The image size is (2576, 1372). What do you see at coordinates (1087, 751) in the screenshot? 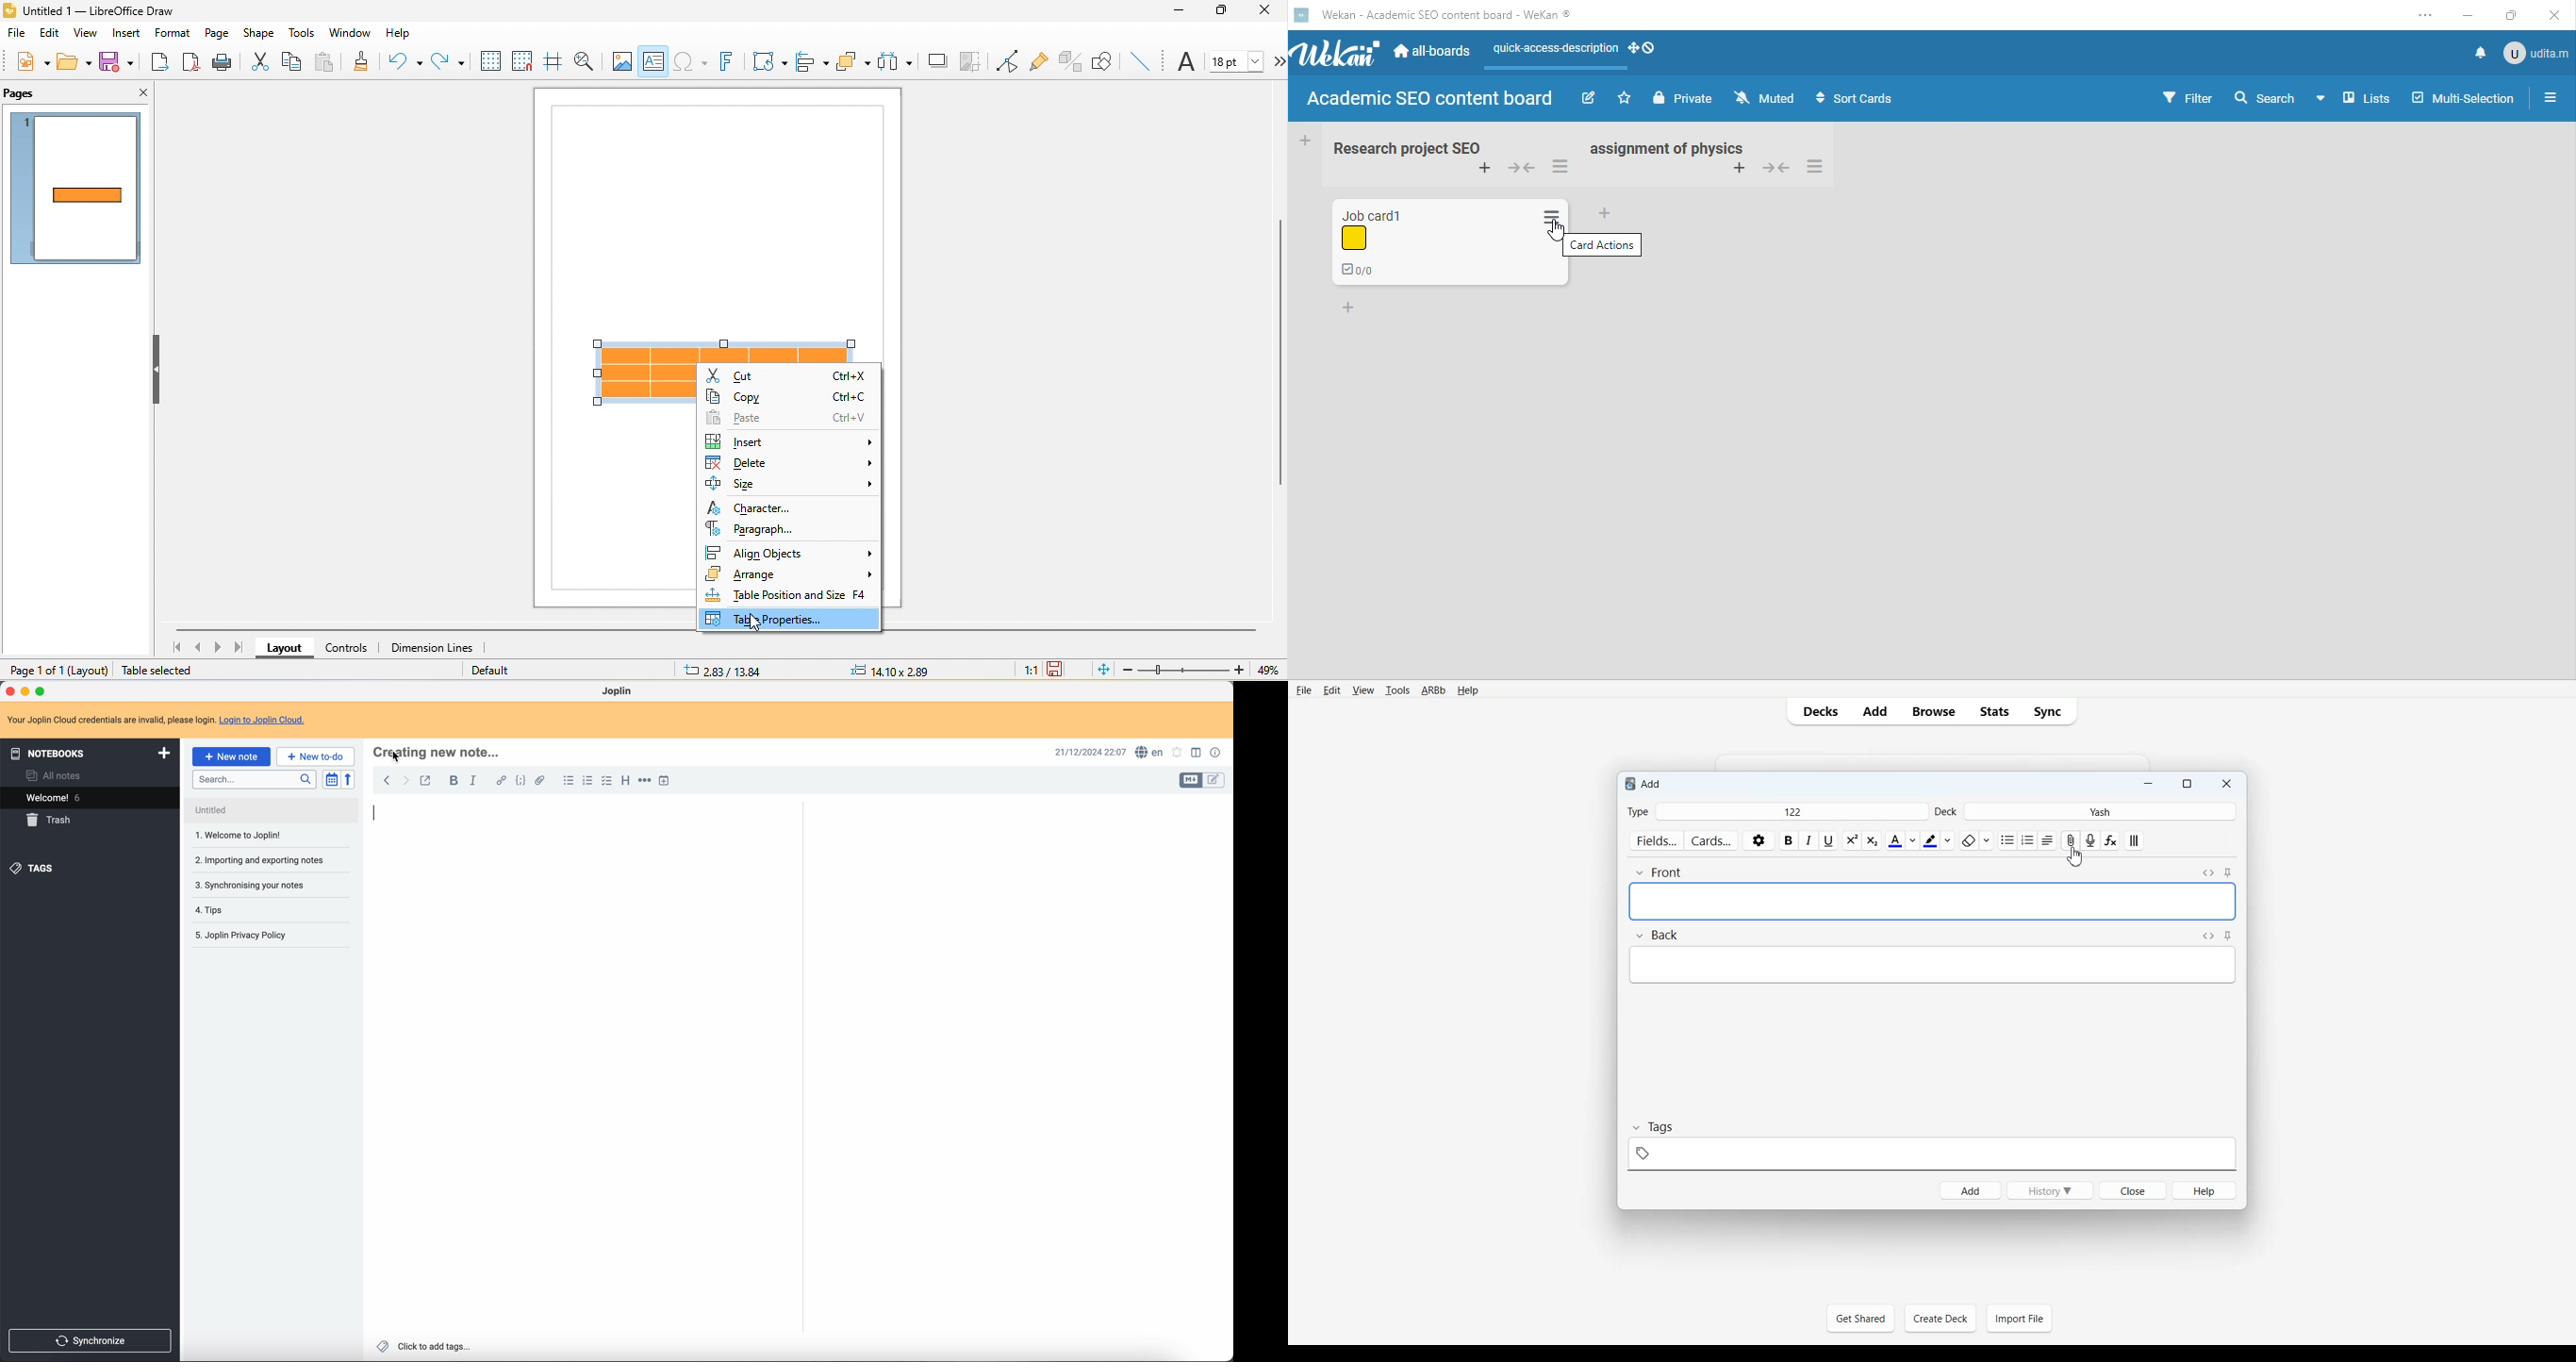
I see `date and hour` at bounding box center [1087, 751].